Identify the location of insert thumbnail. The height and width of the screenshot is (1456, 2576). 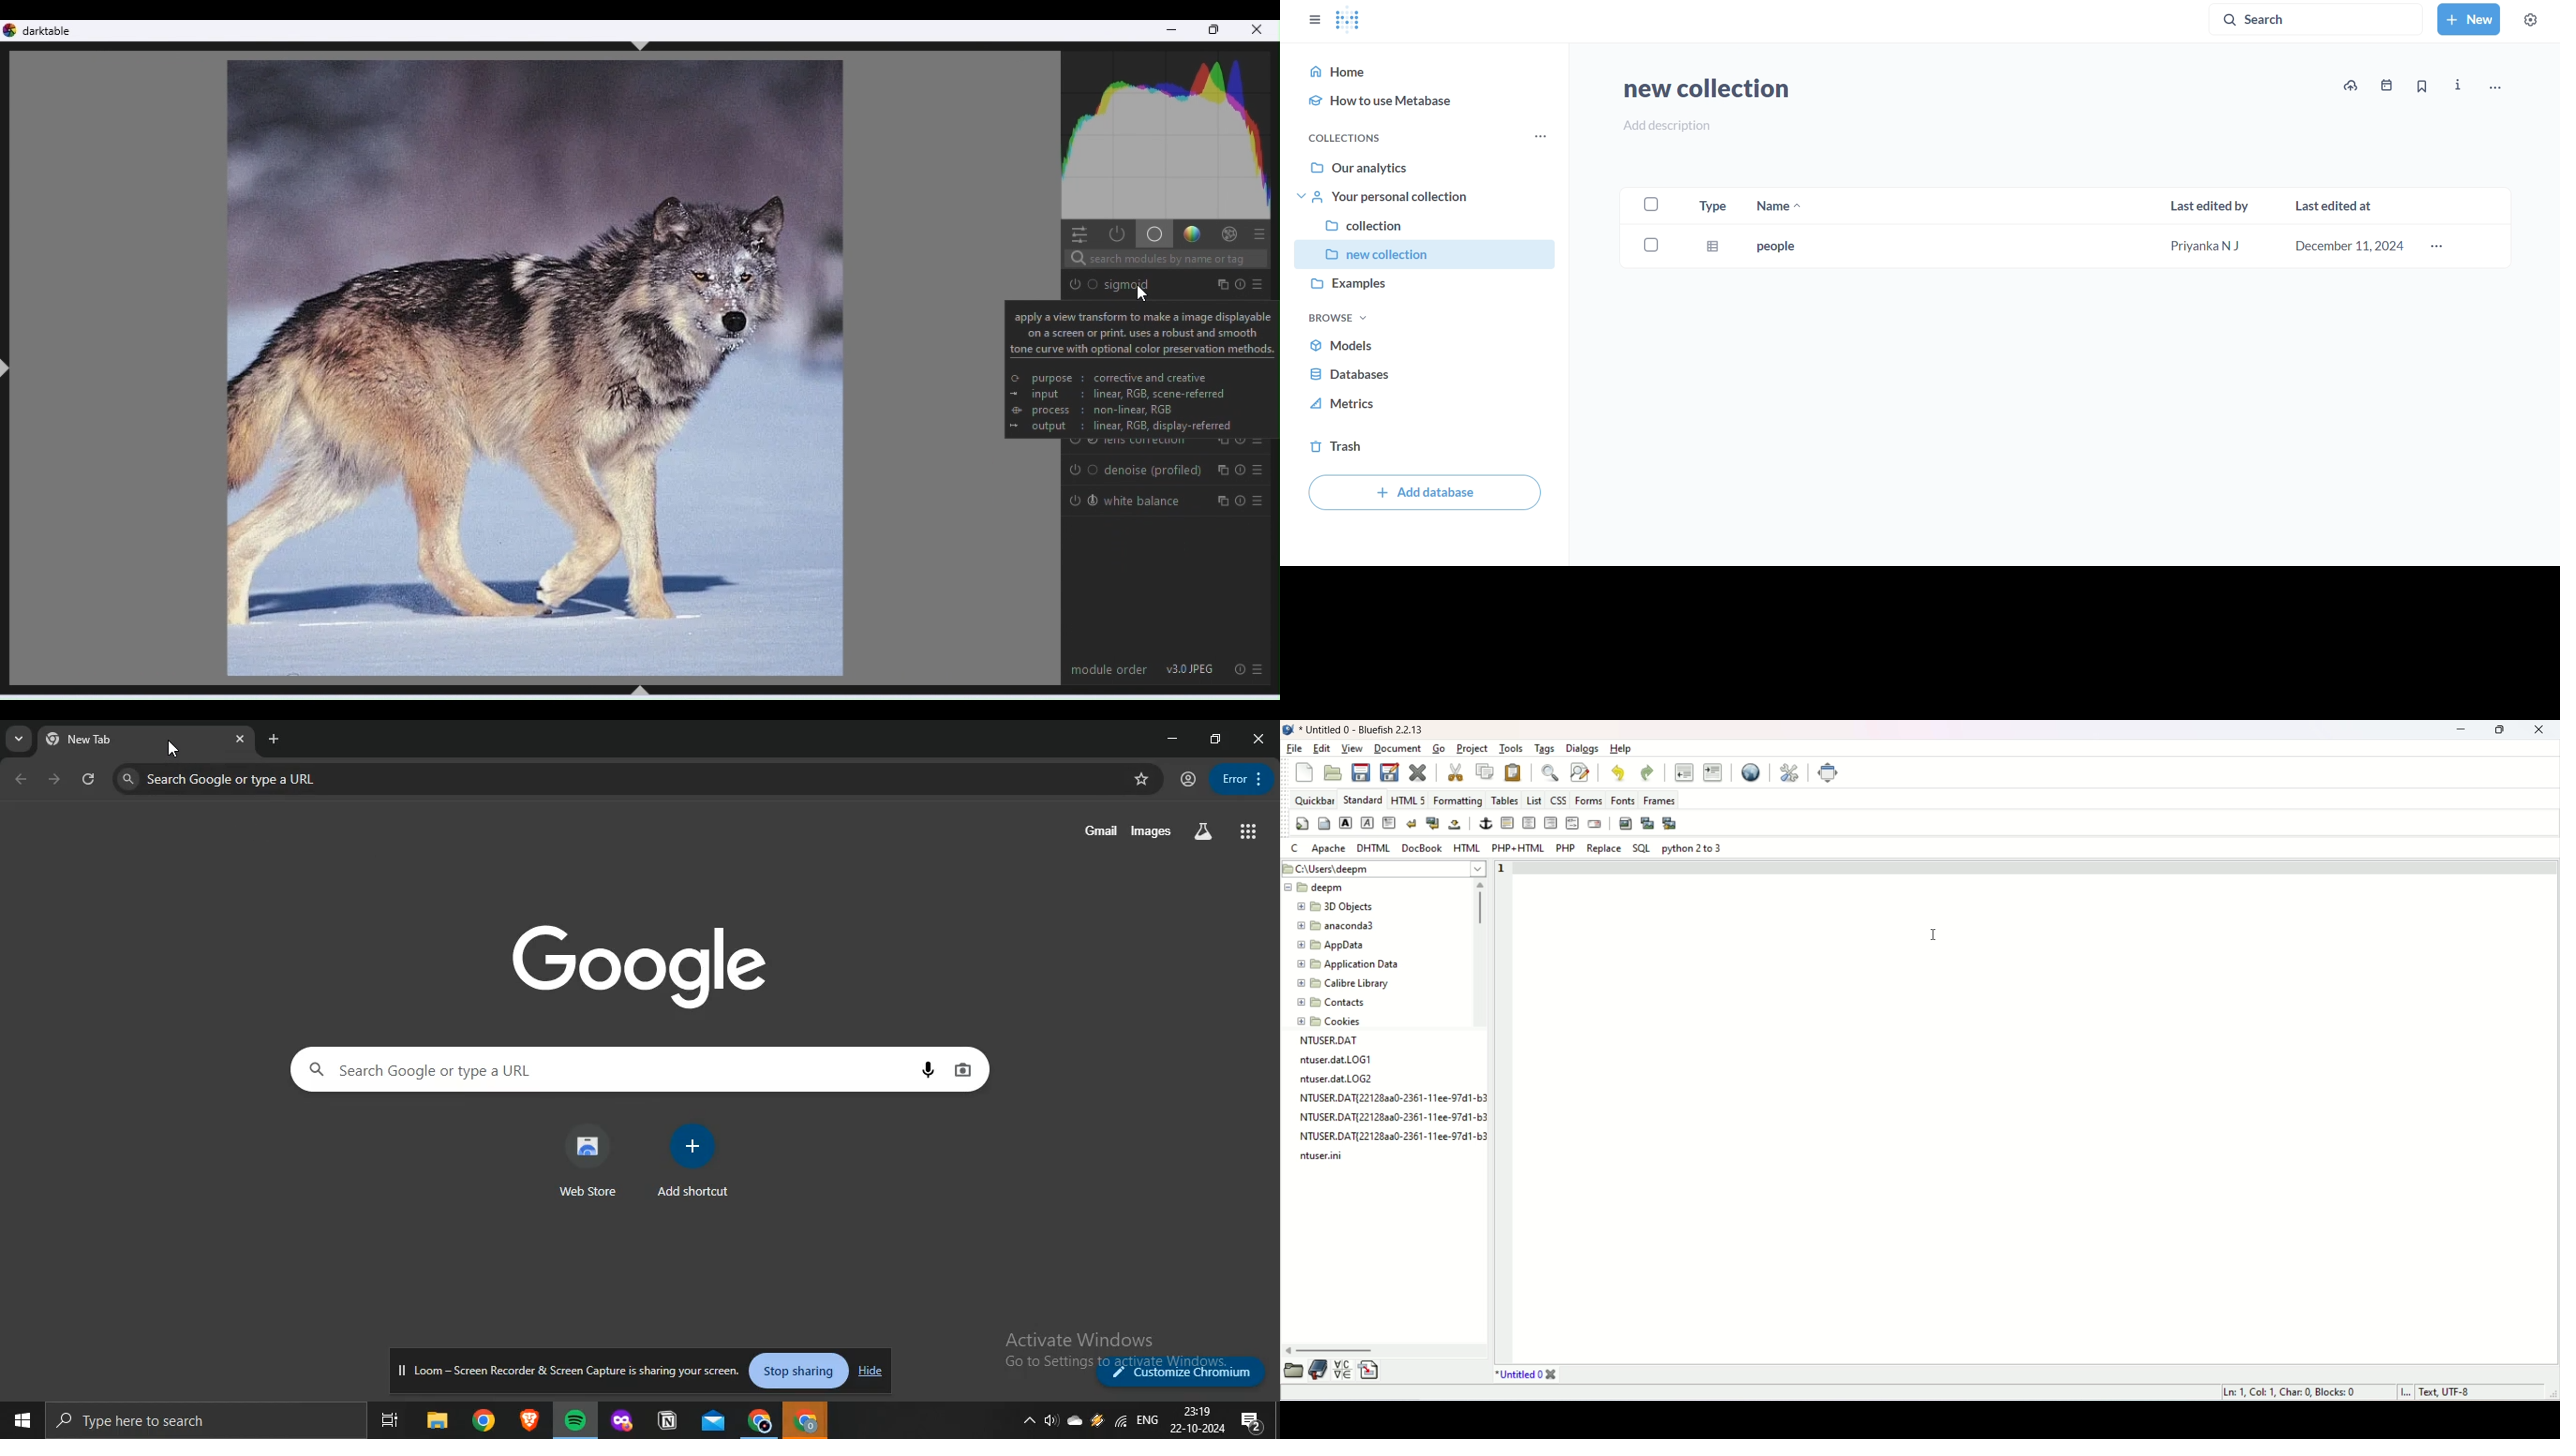
(1647, 823).